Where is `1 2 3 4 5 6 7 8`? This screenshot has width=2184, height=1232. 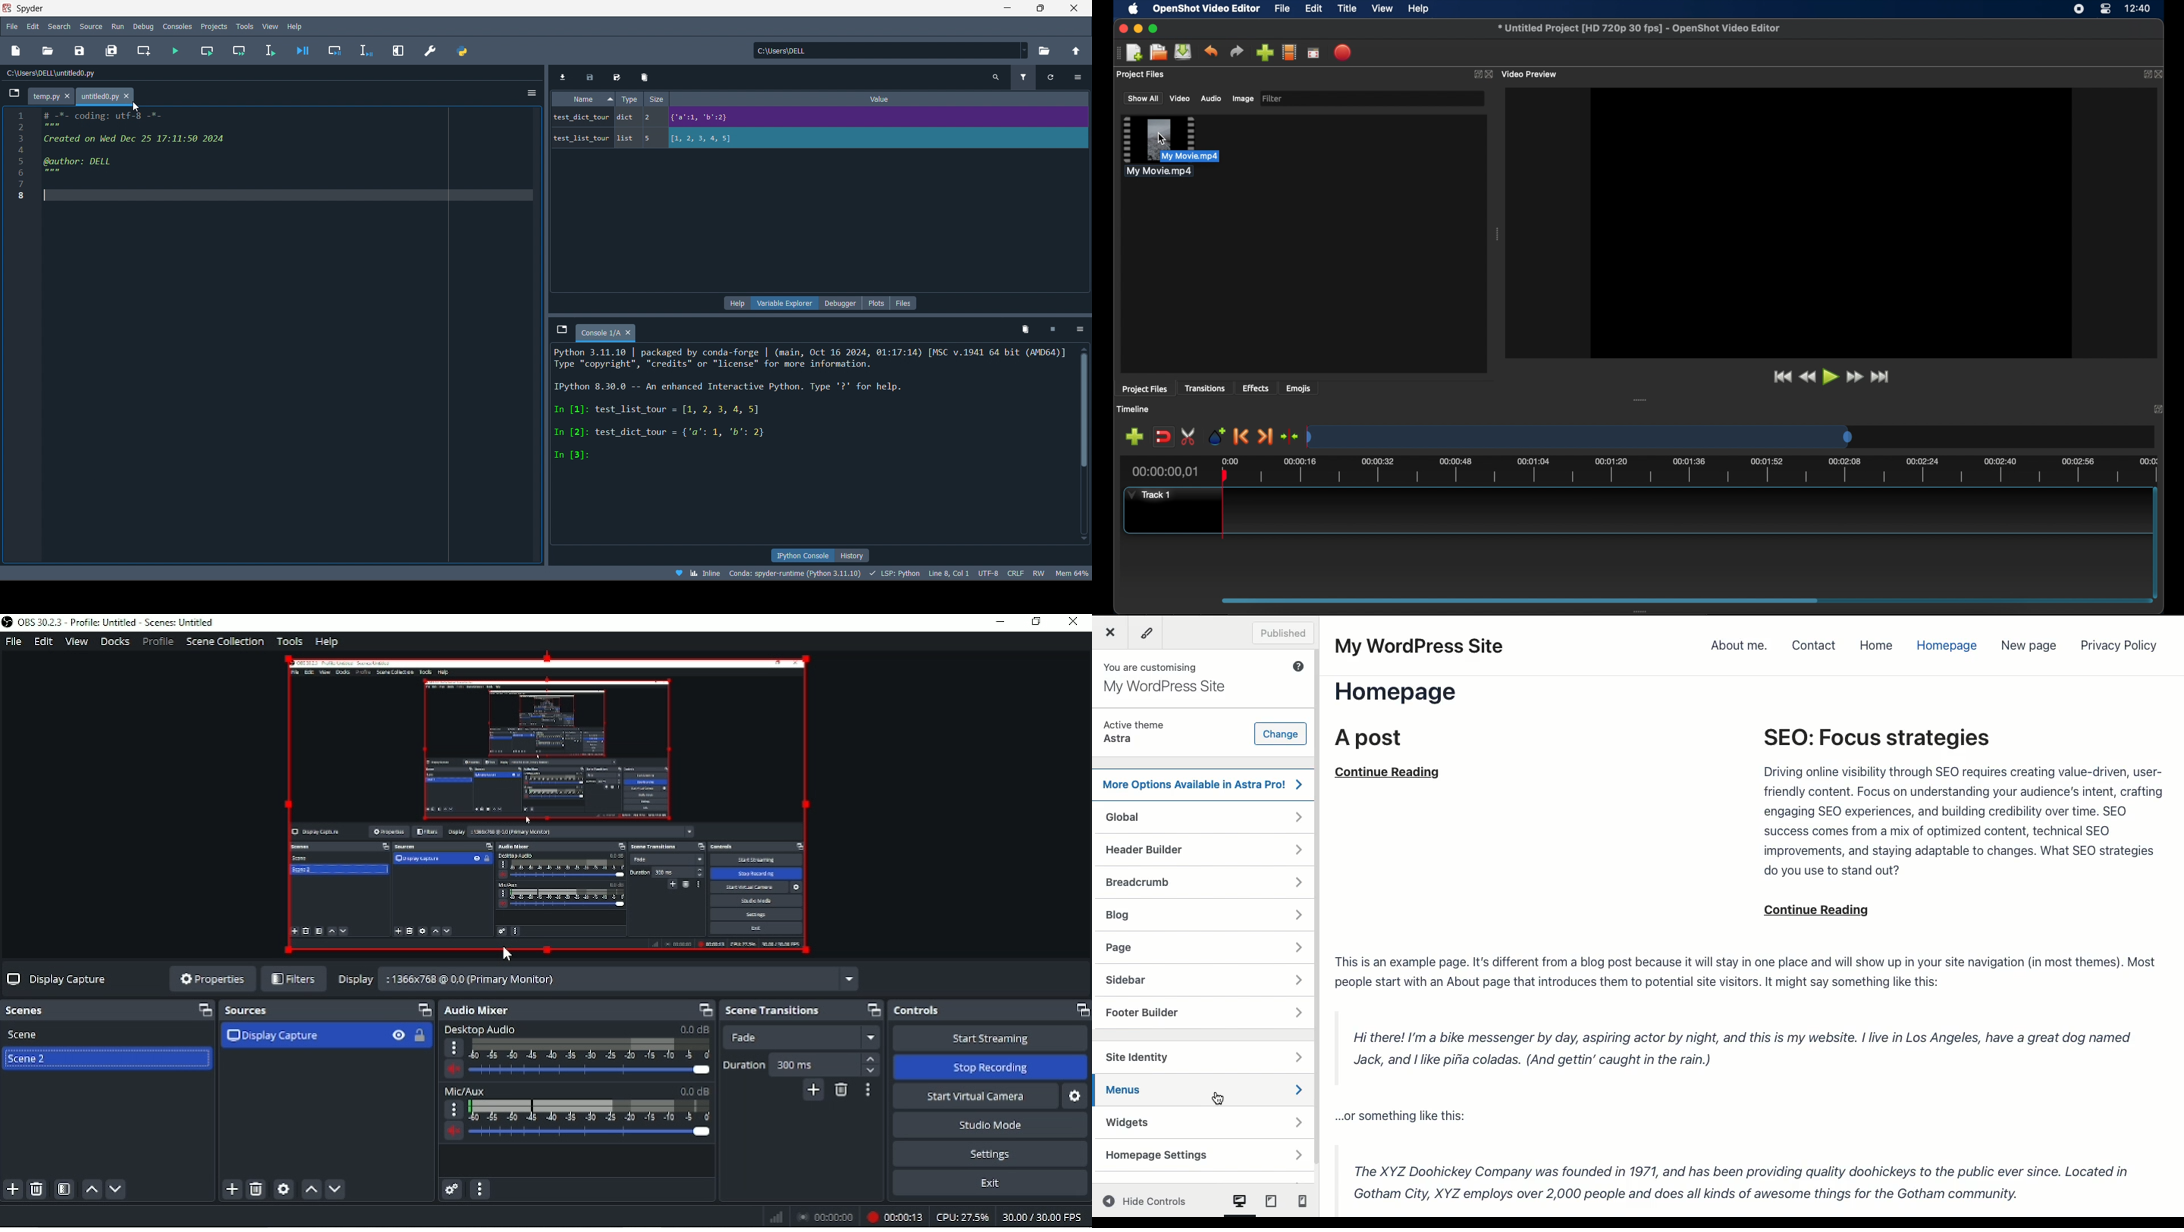 1 2 3 4 5 6 7 8 is located at coordinates (15, 154).